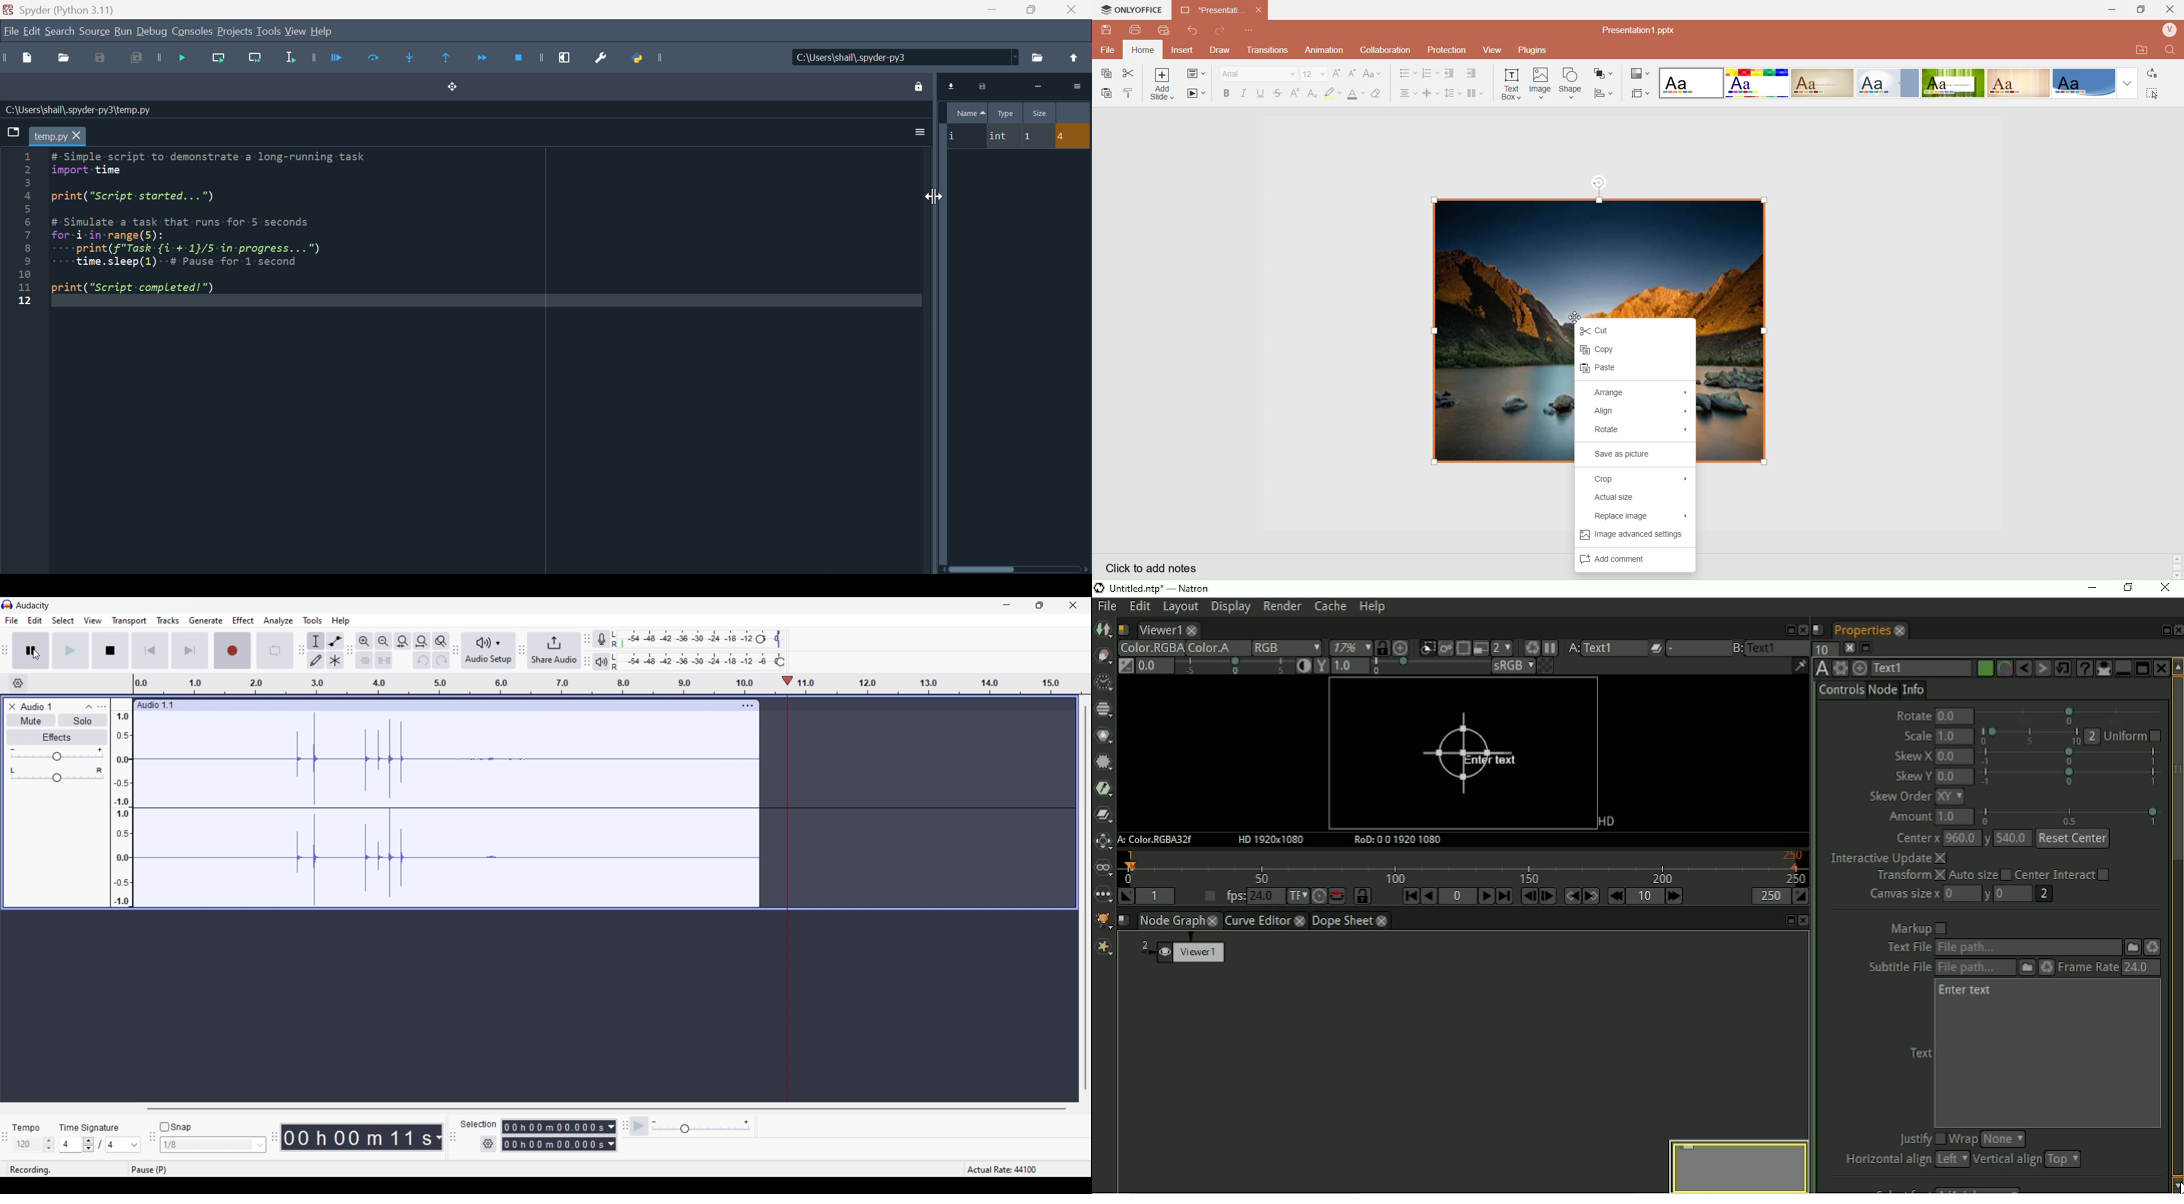 Image resolution: width=2184 pixels, height=1204 pixels. Describe the element at coordinates (1107, 73) in the screenshot. I see `Copy` at that location.